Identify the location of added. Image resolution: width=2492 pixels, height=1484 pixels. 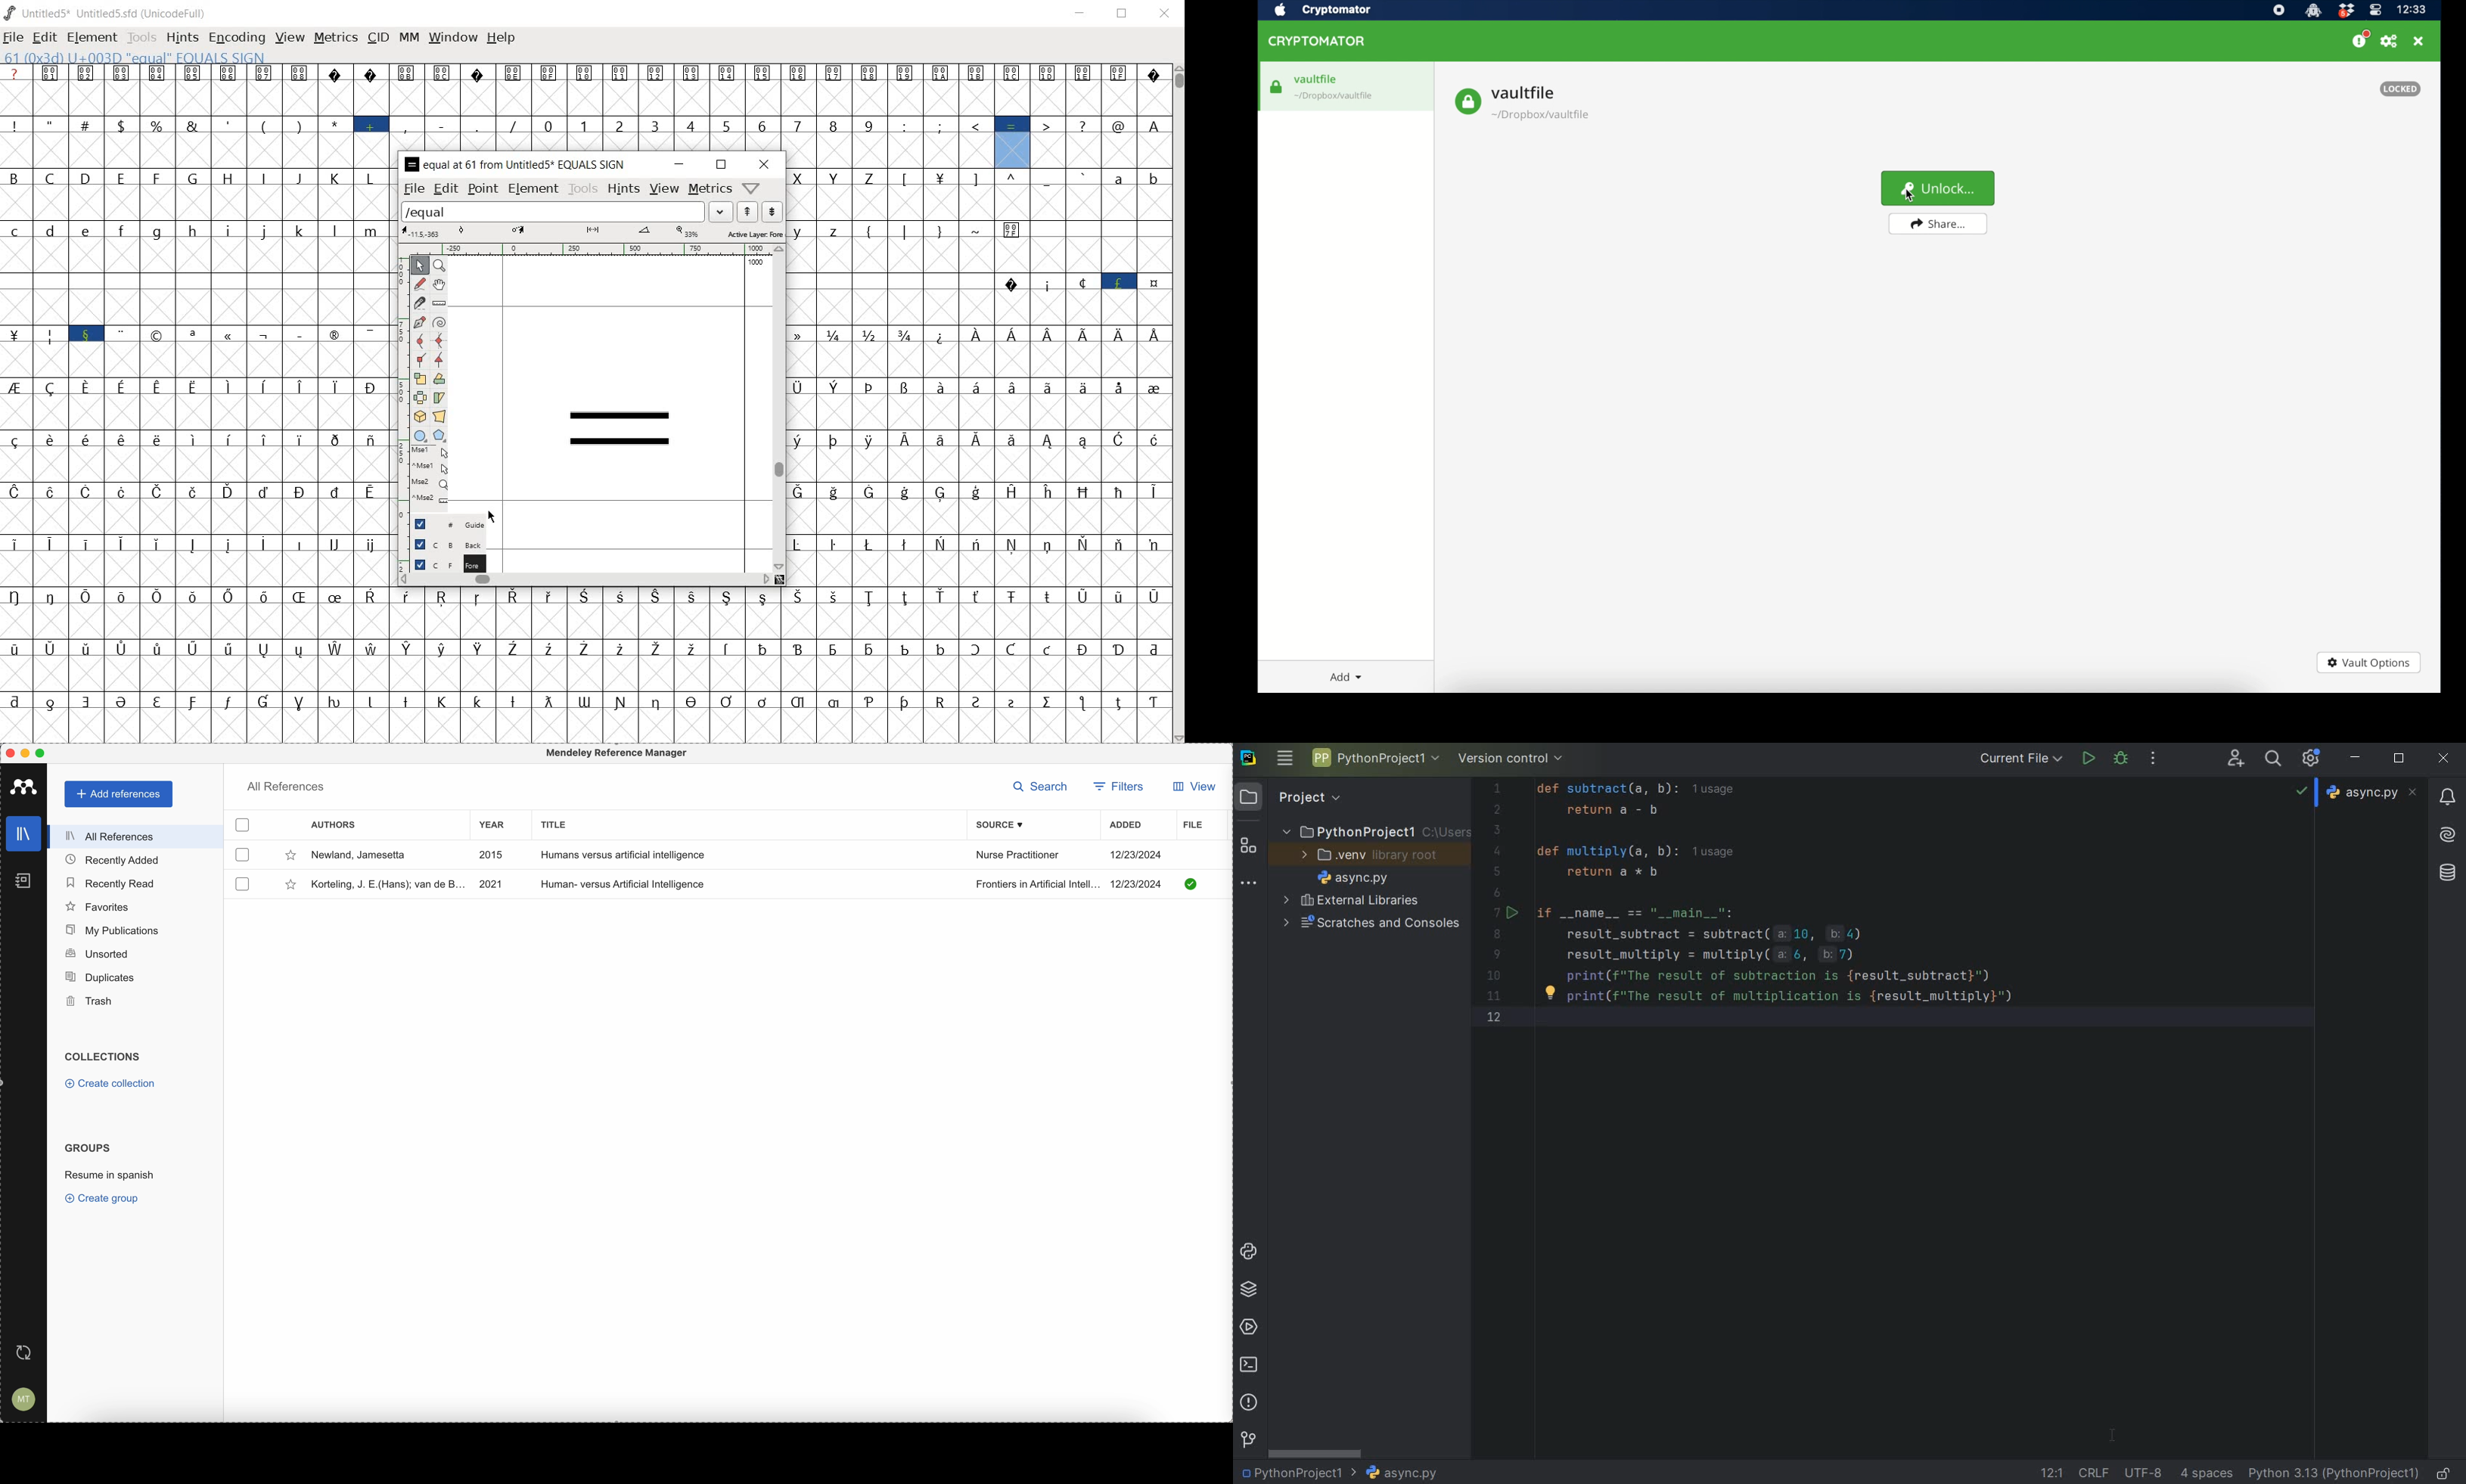
(1126, 826).